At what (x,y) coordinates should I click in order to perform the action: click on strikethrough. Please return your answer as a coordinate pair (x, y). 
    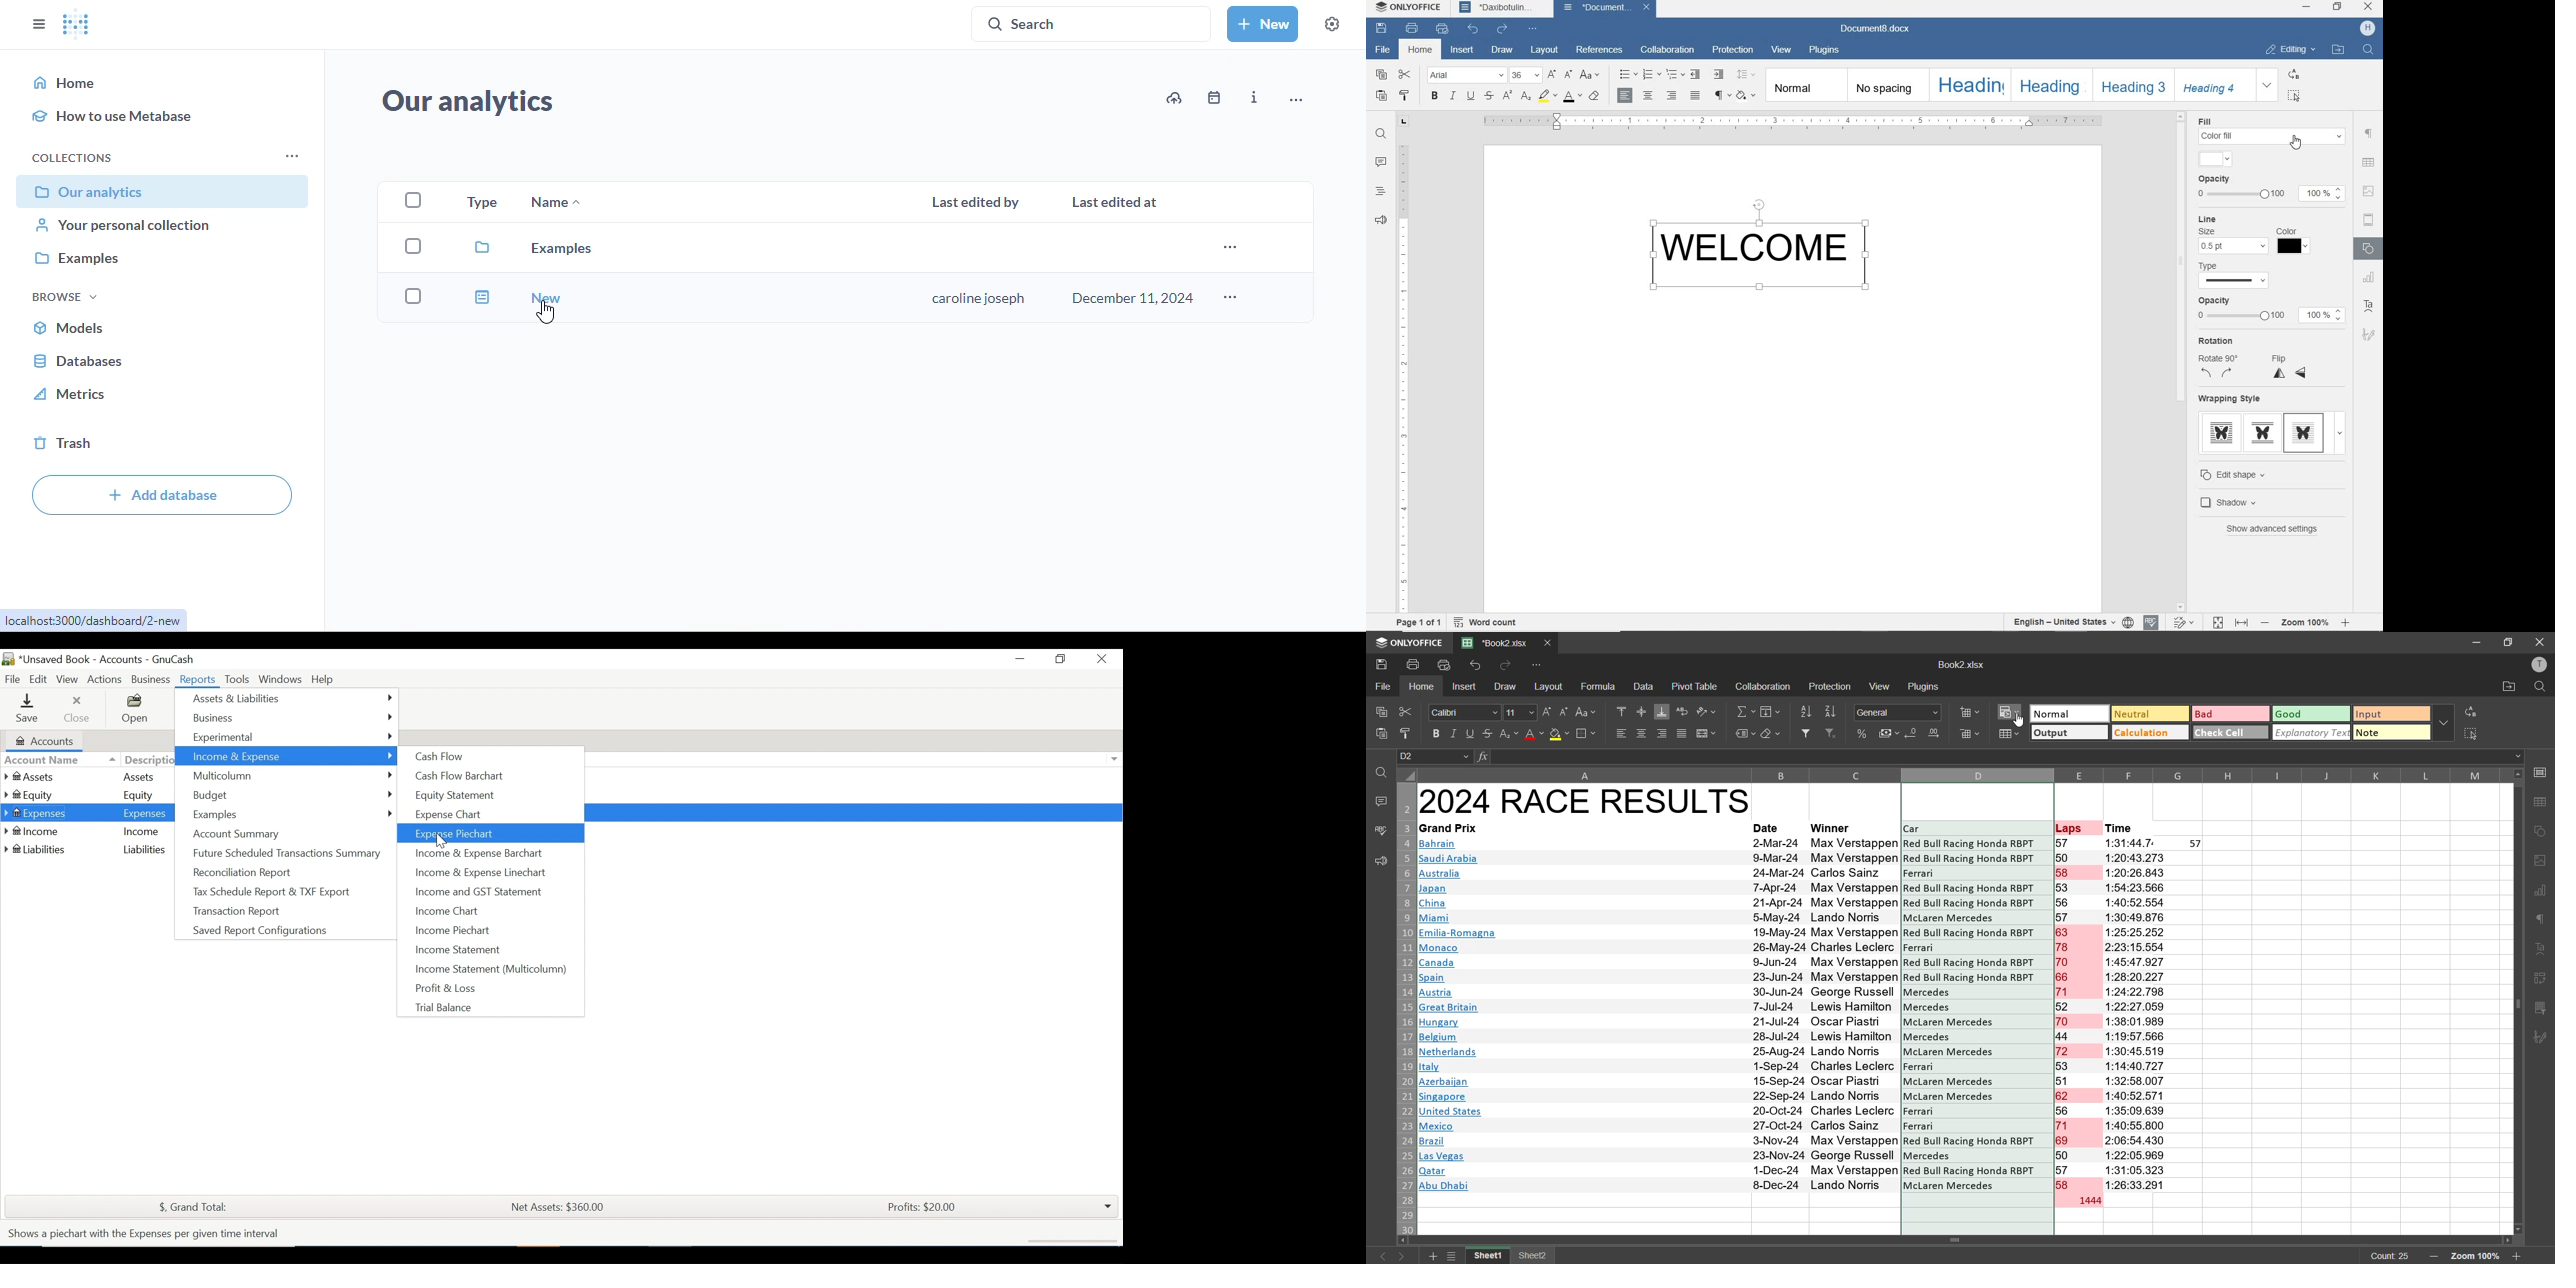
    Looking at the image, I should click on (1486, 732).